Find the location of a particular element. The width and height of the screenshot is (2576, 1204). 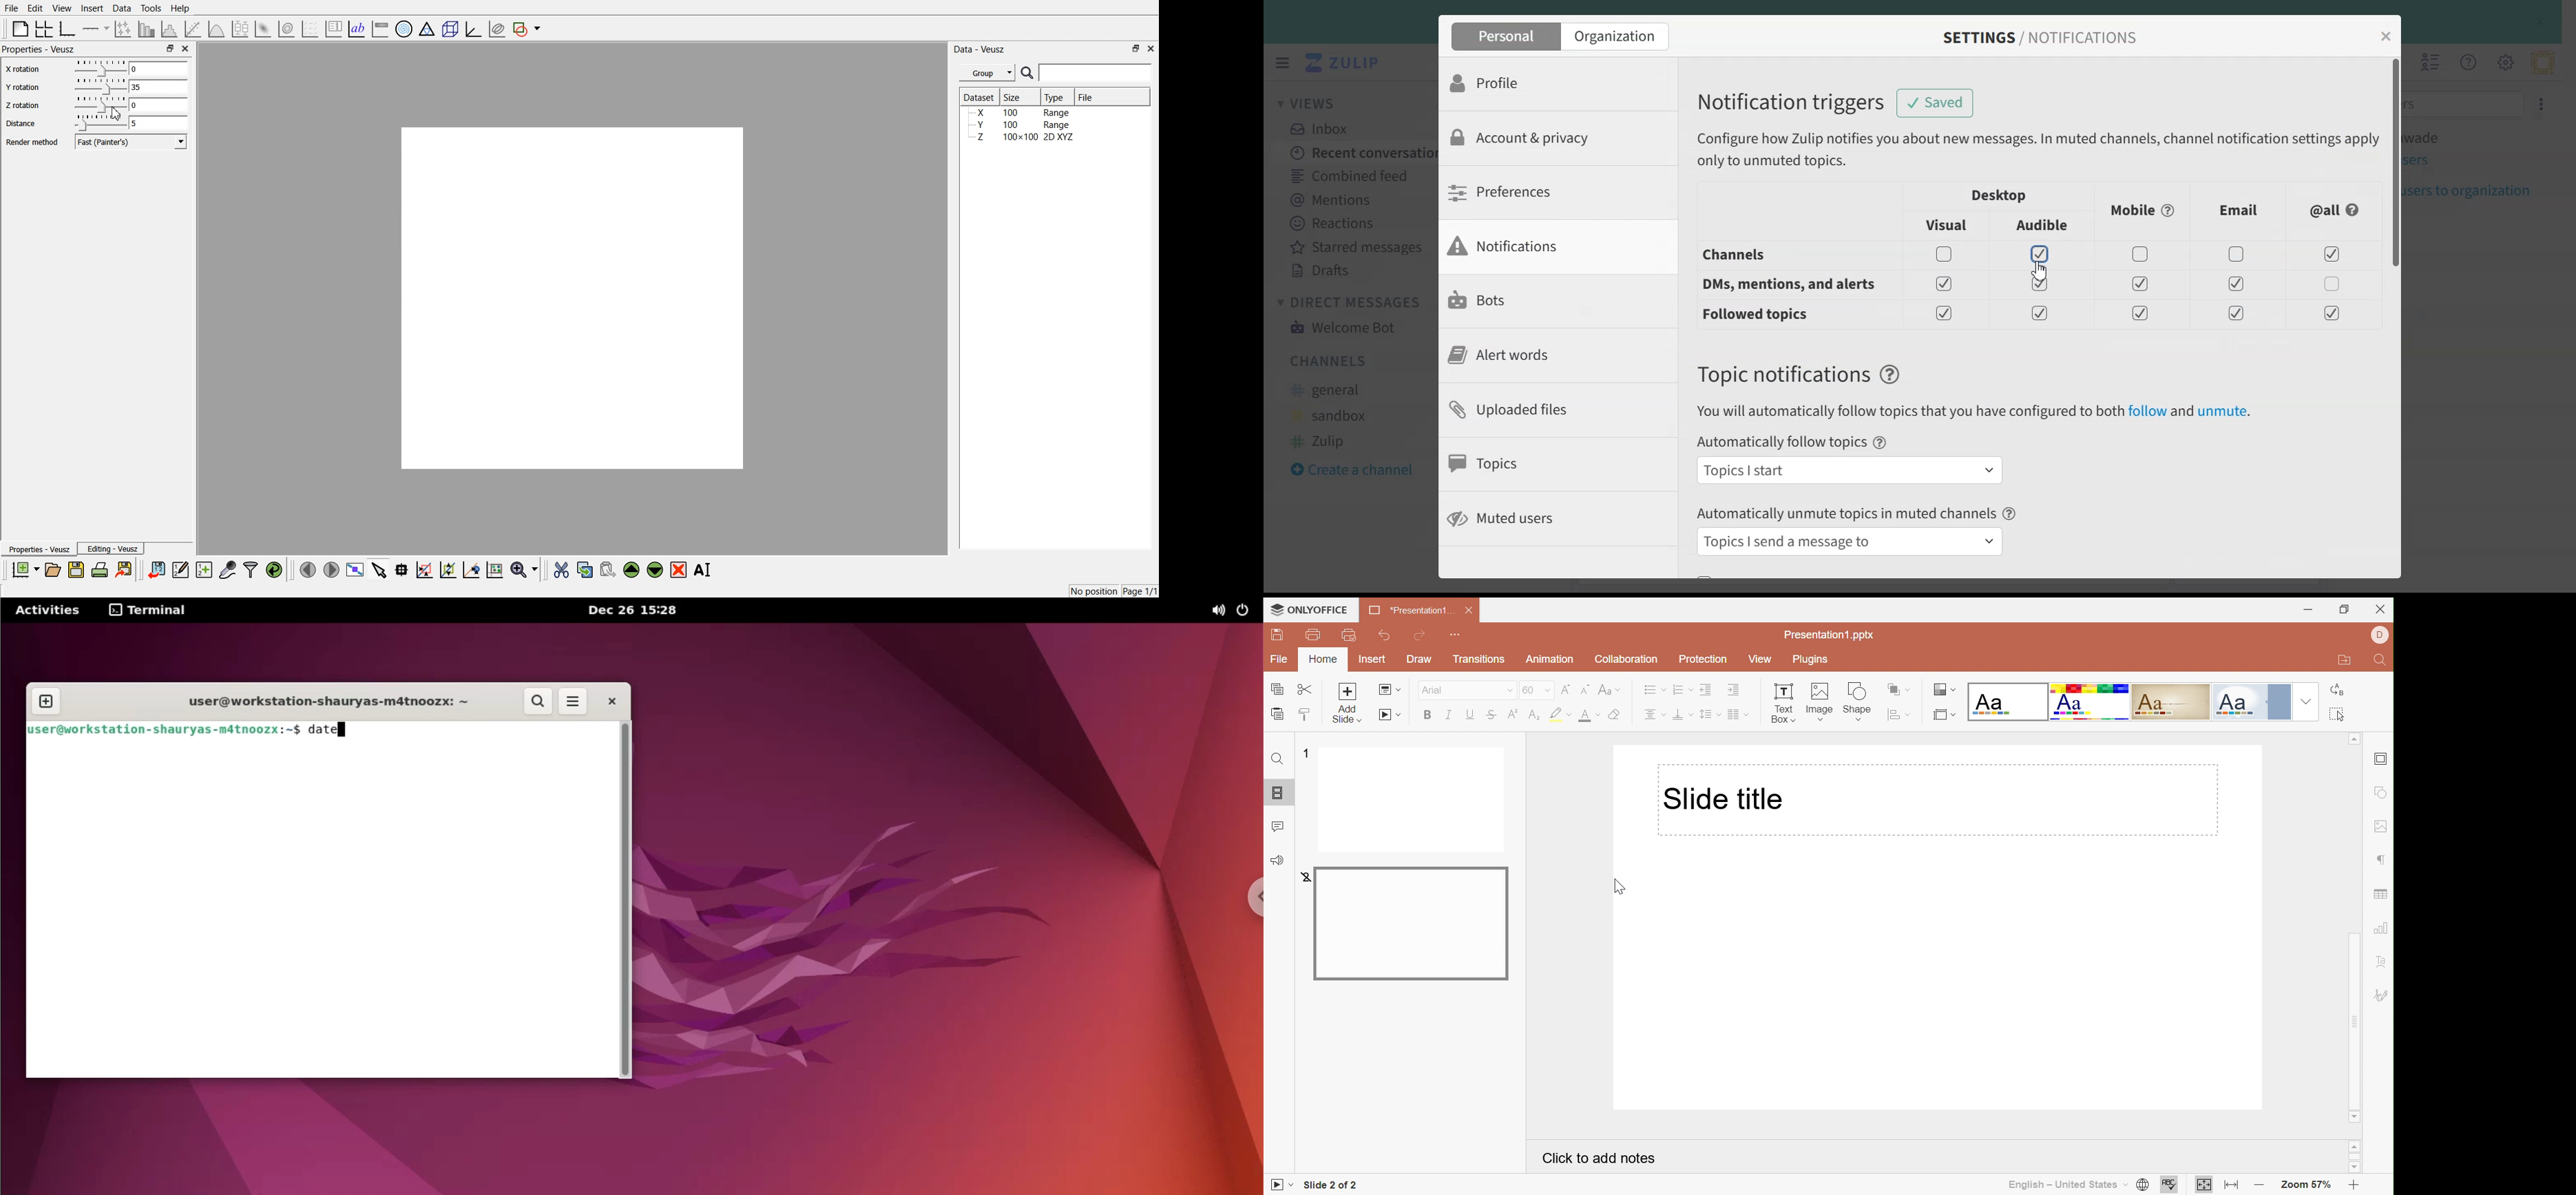

Type is located at coordinates (1056, 97).